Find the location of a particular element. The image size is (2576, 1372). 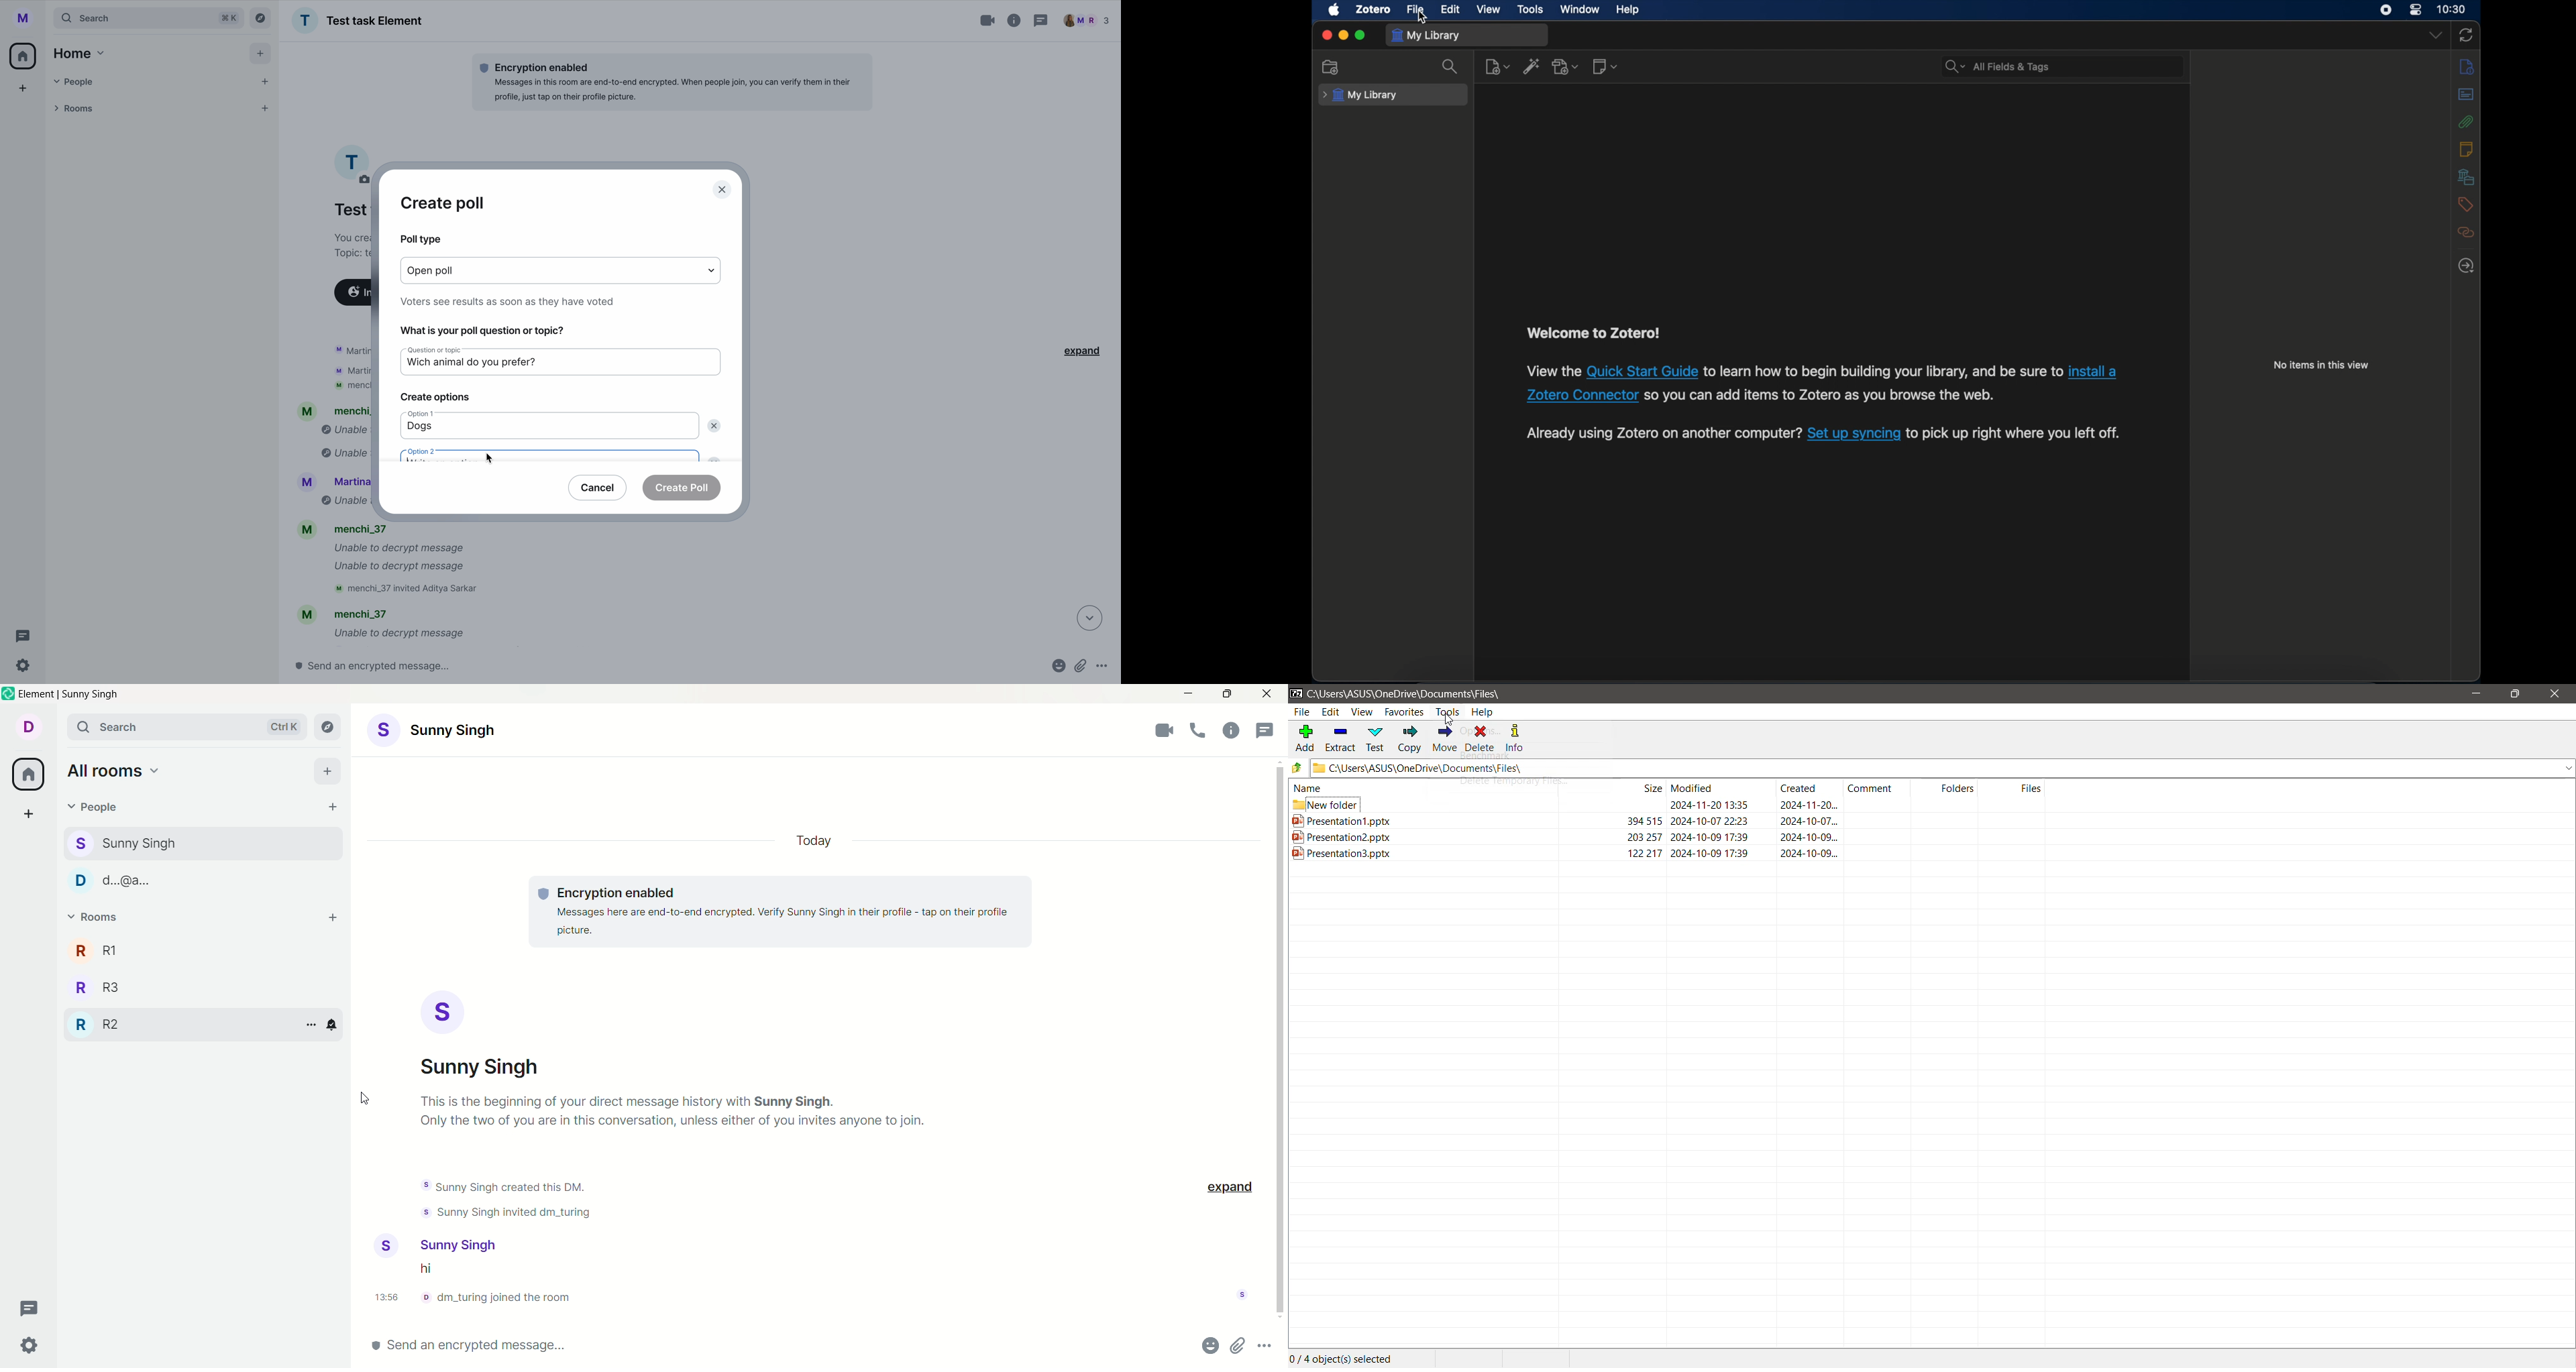

options is located at coordinates (308, 1023).